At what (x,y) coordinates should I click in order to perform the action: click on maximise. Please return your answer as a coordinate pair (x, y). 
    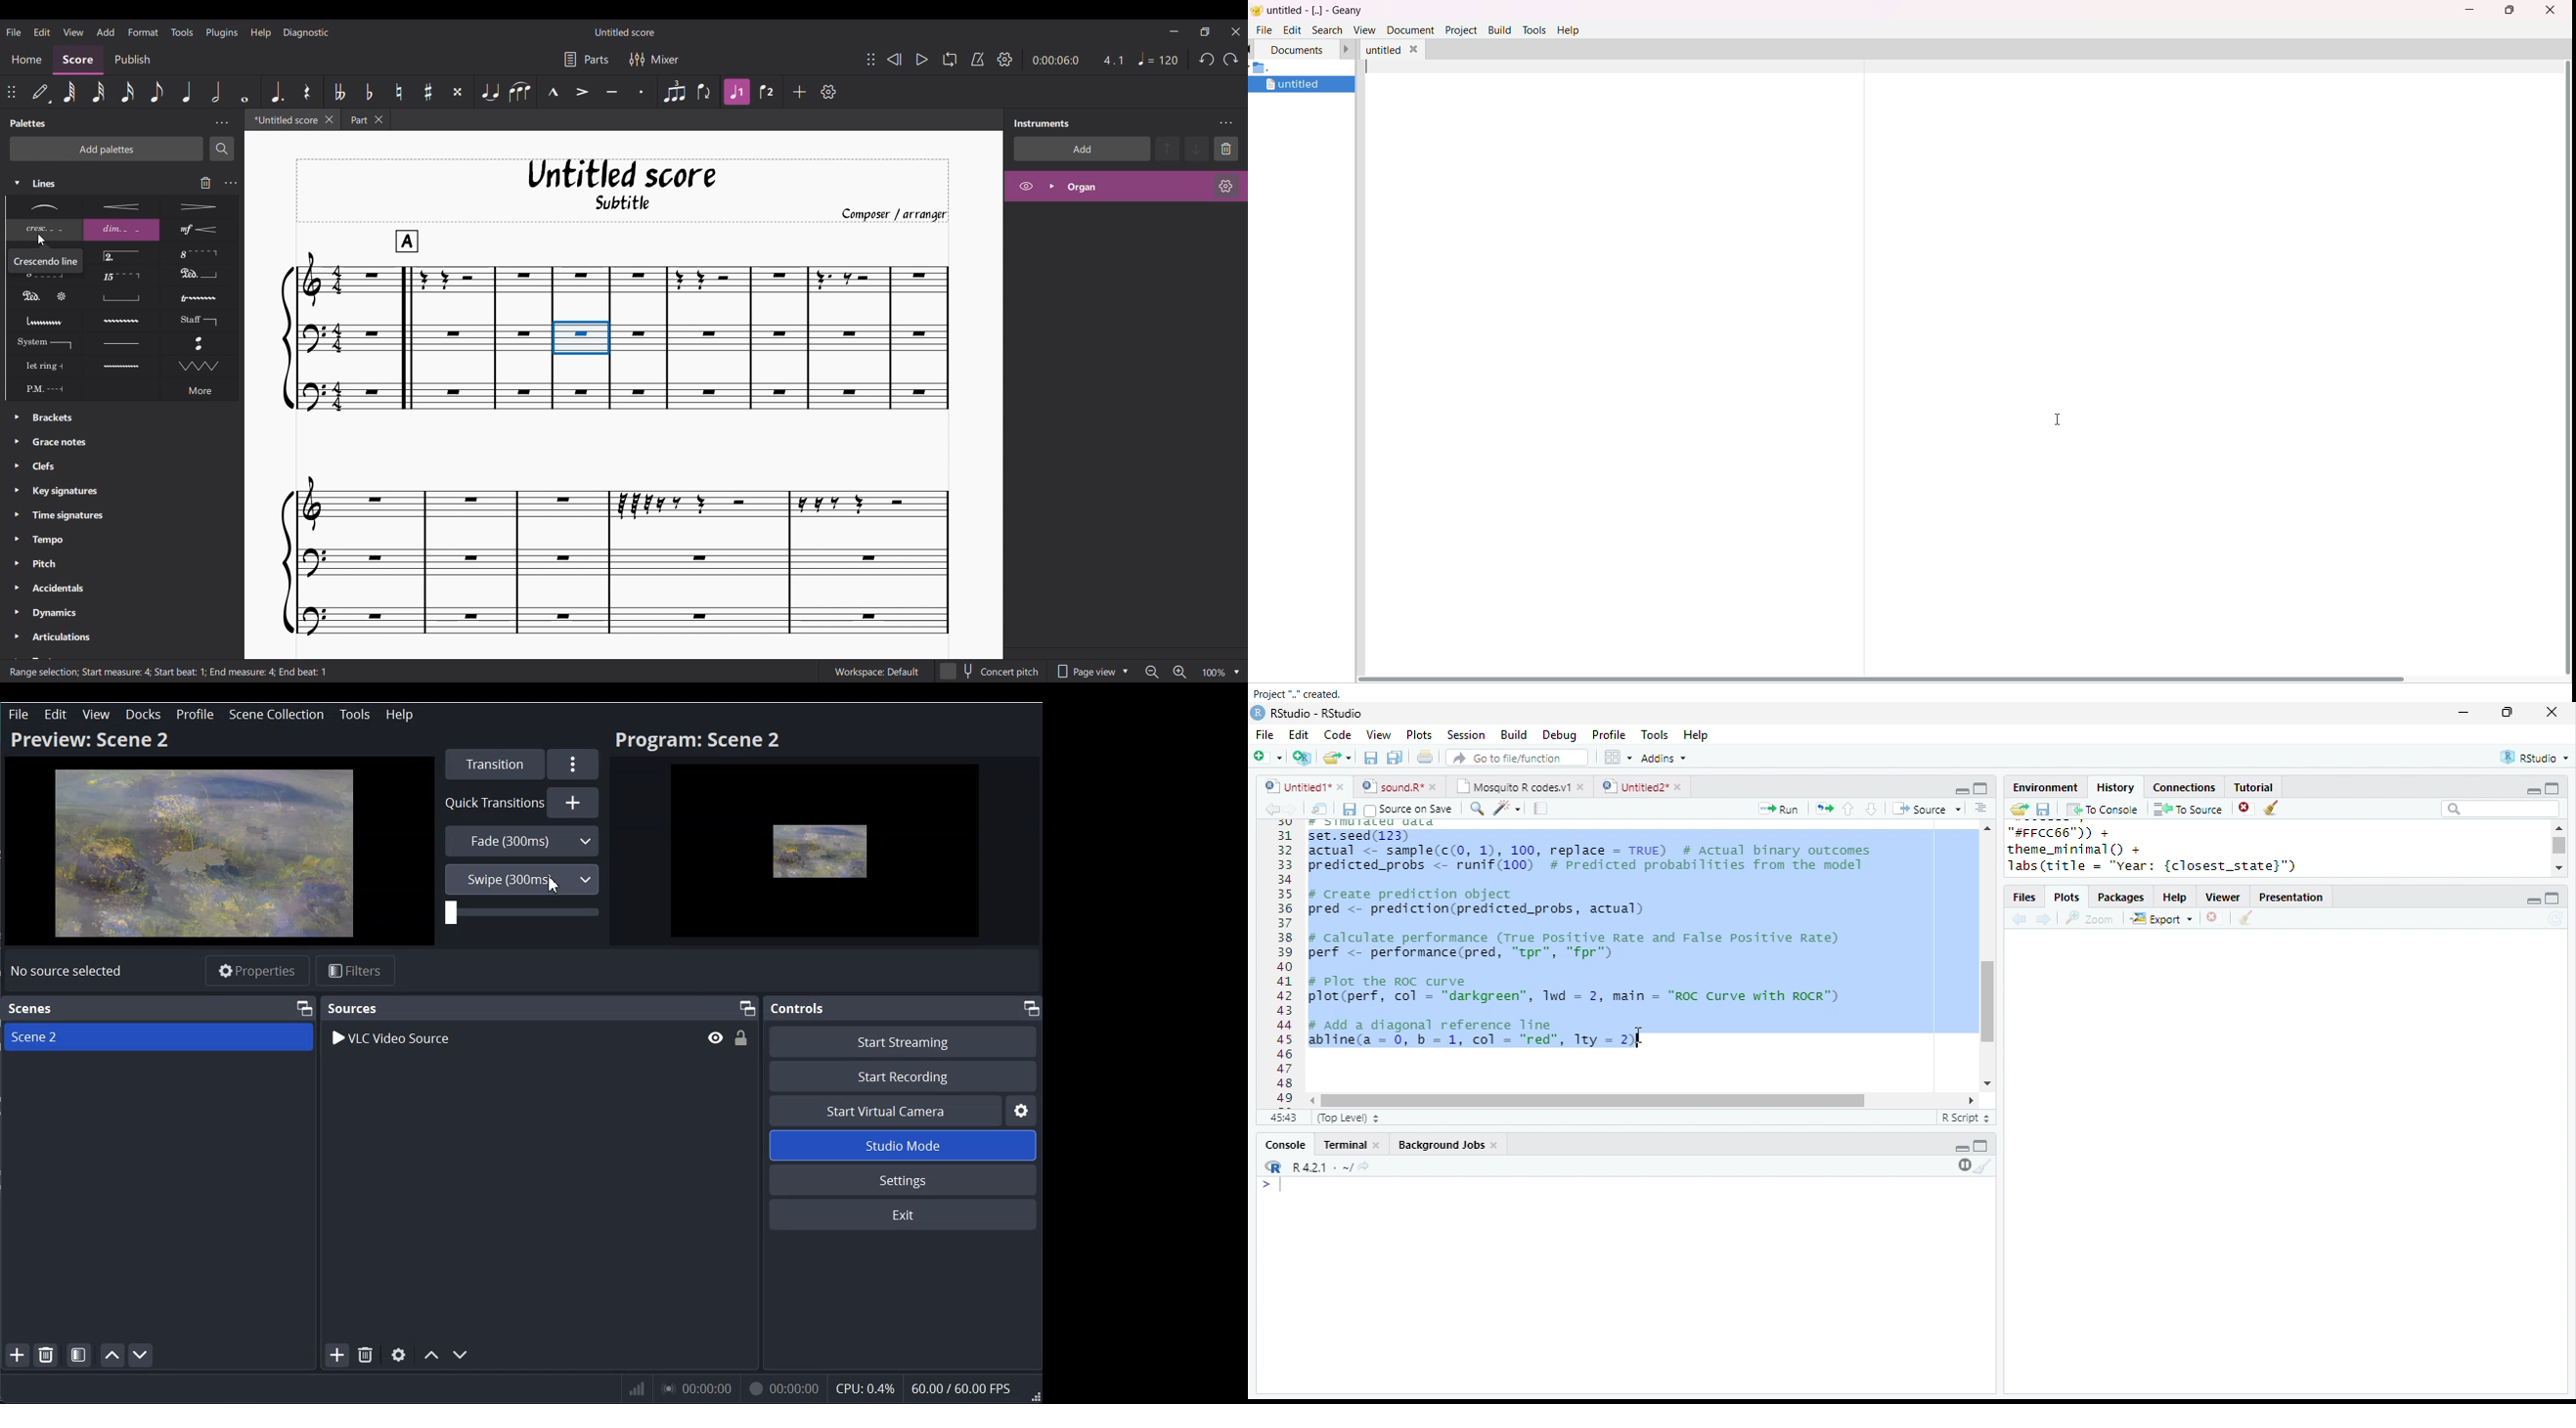
    Looking at the image, I should click on (1028, 1008).